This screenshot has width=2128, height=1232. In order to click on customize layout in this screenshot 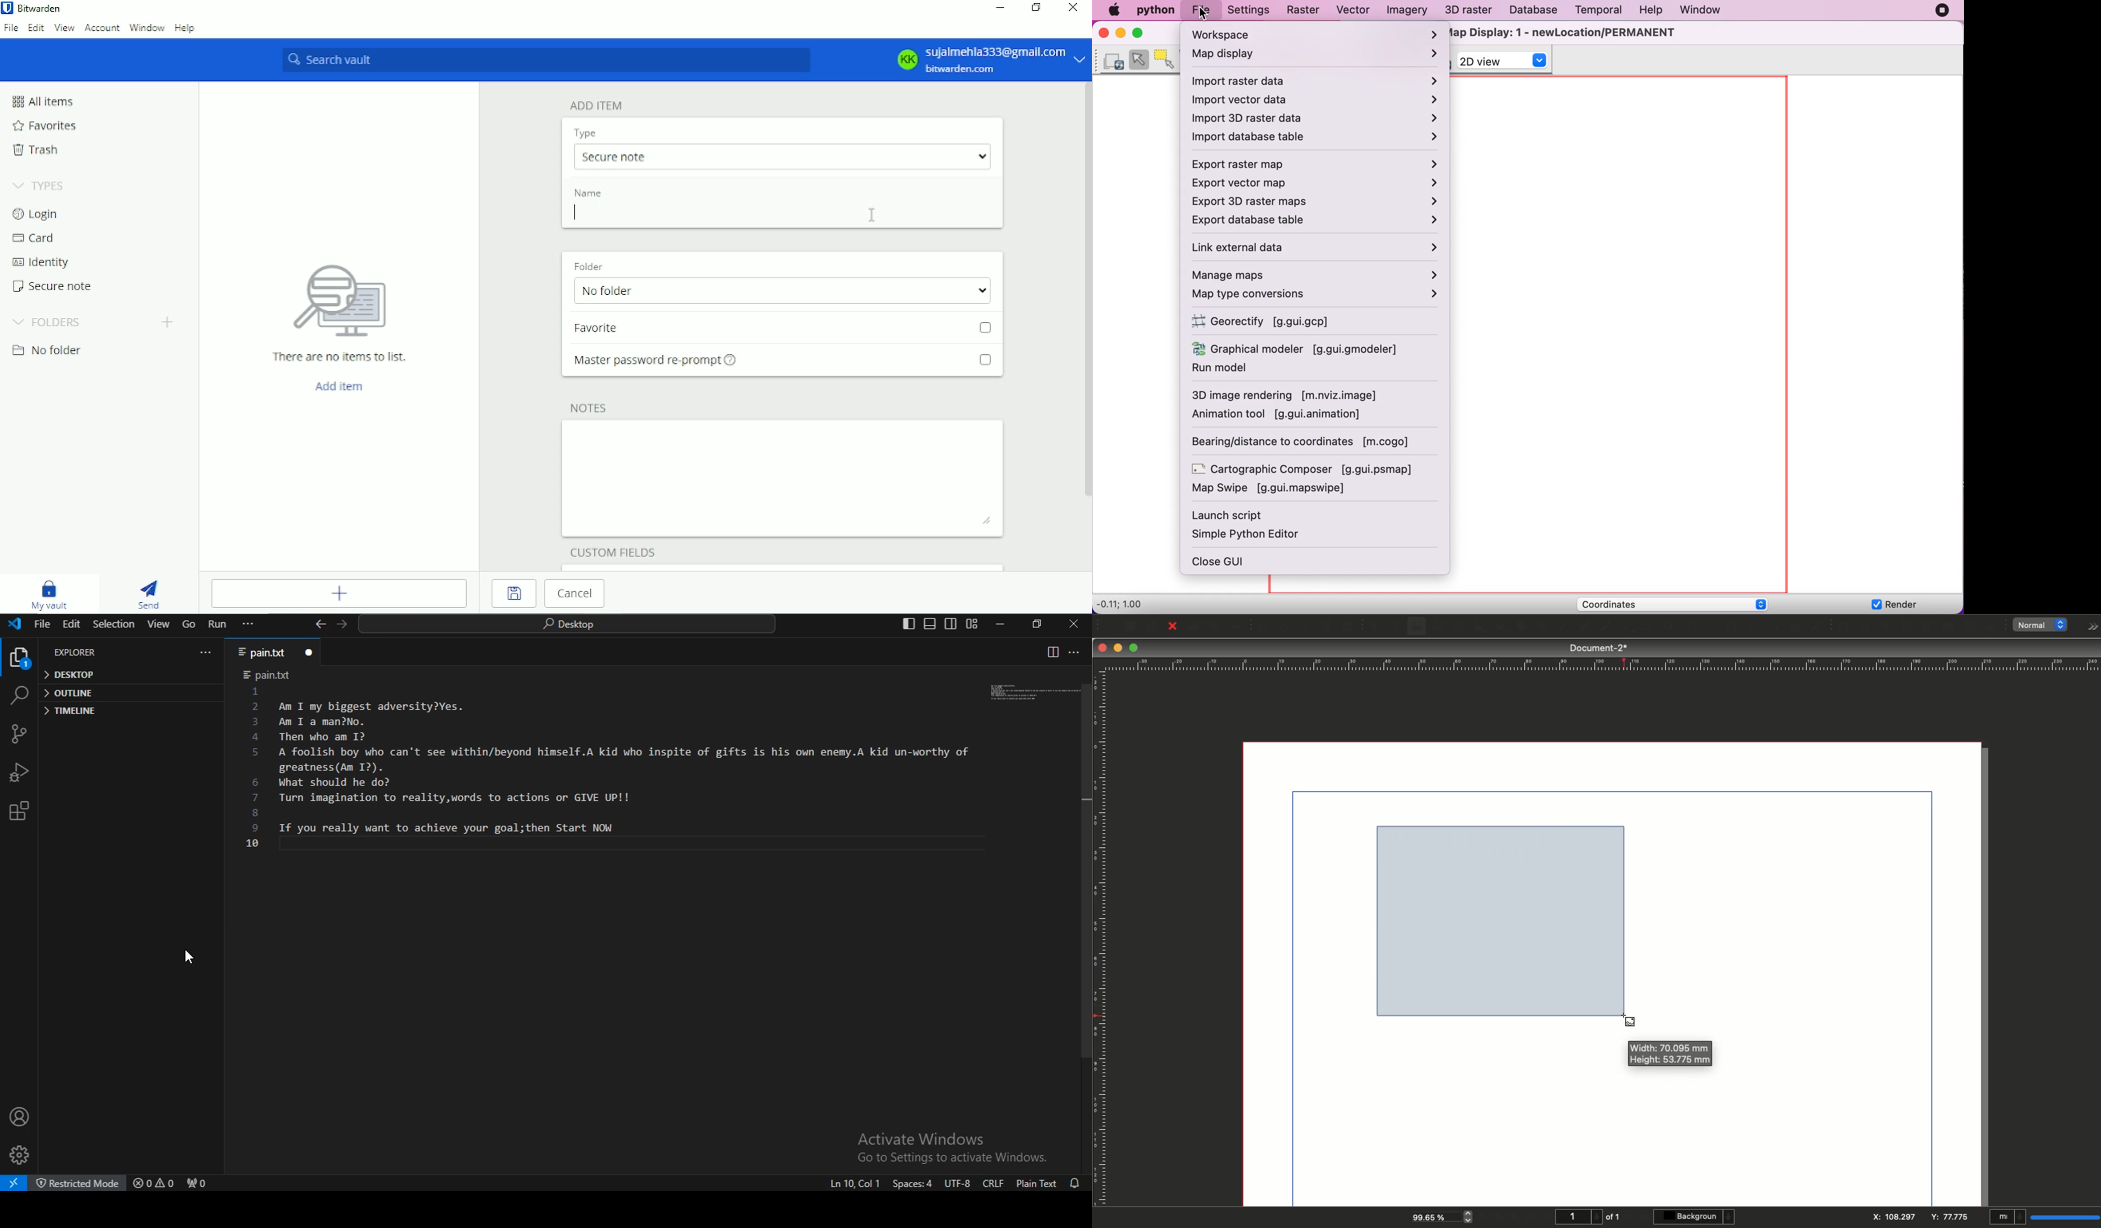, I will do `click(973, 624)`.